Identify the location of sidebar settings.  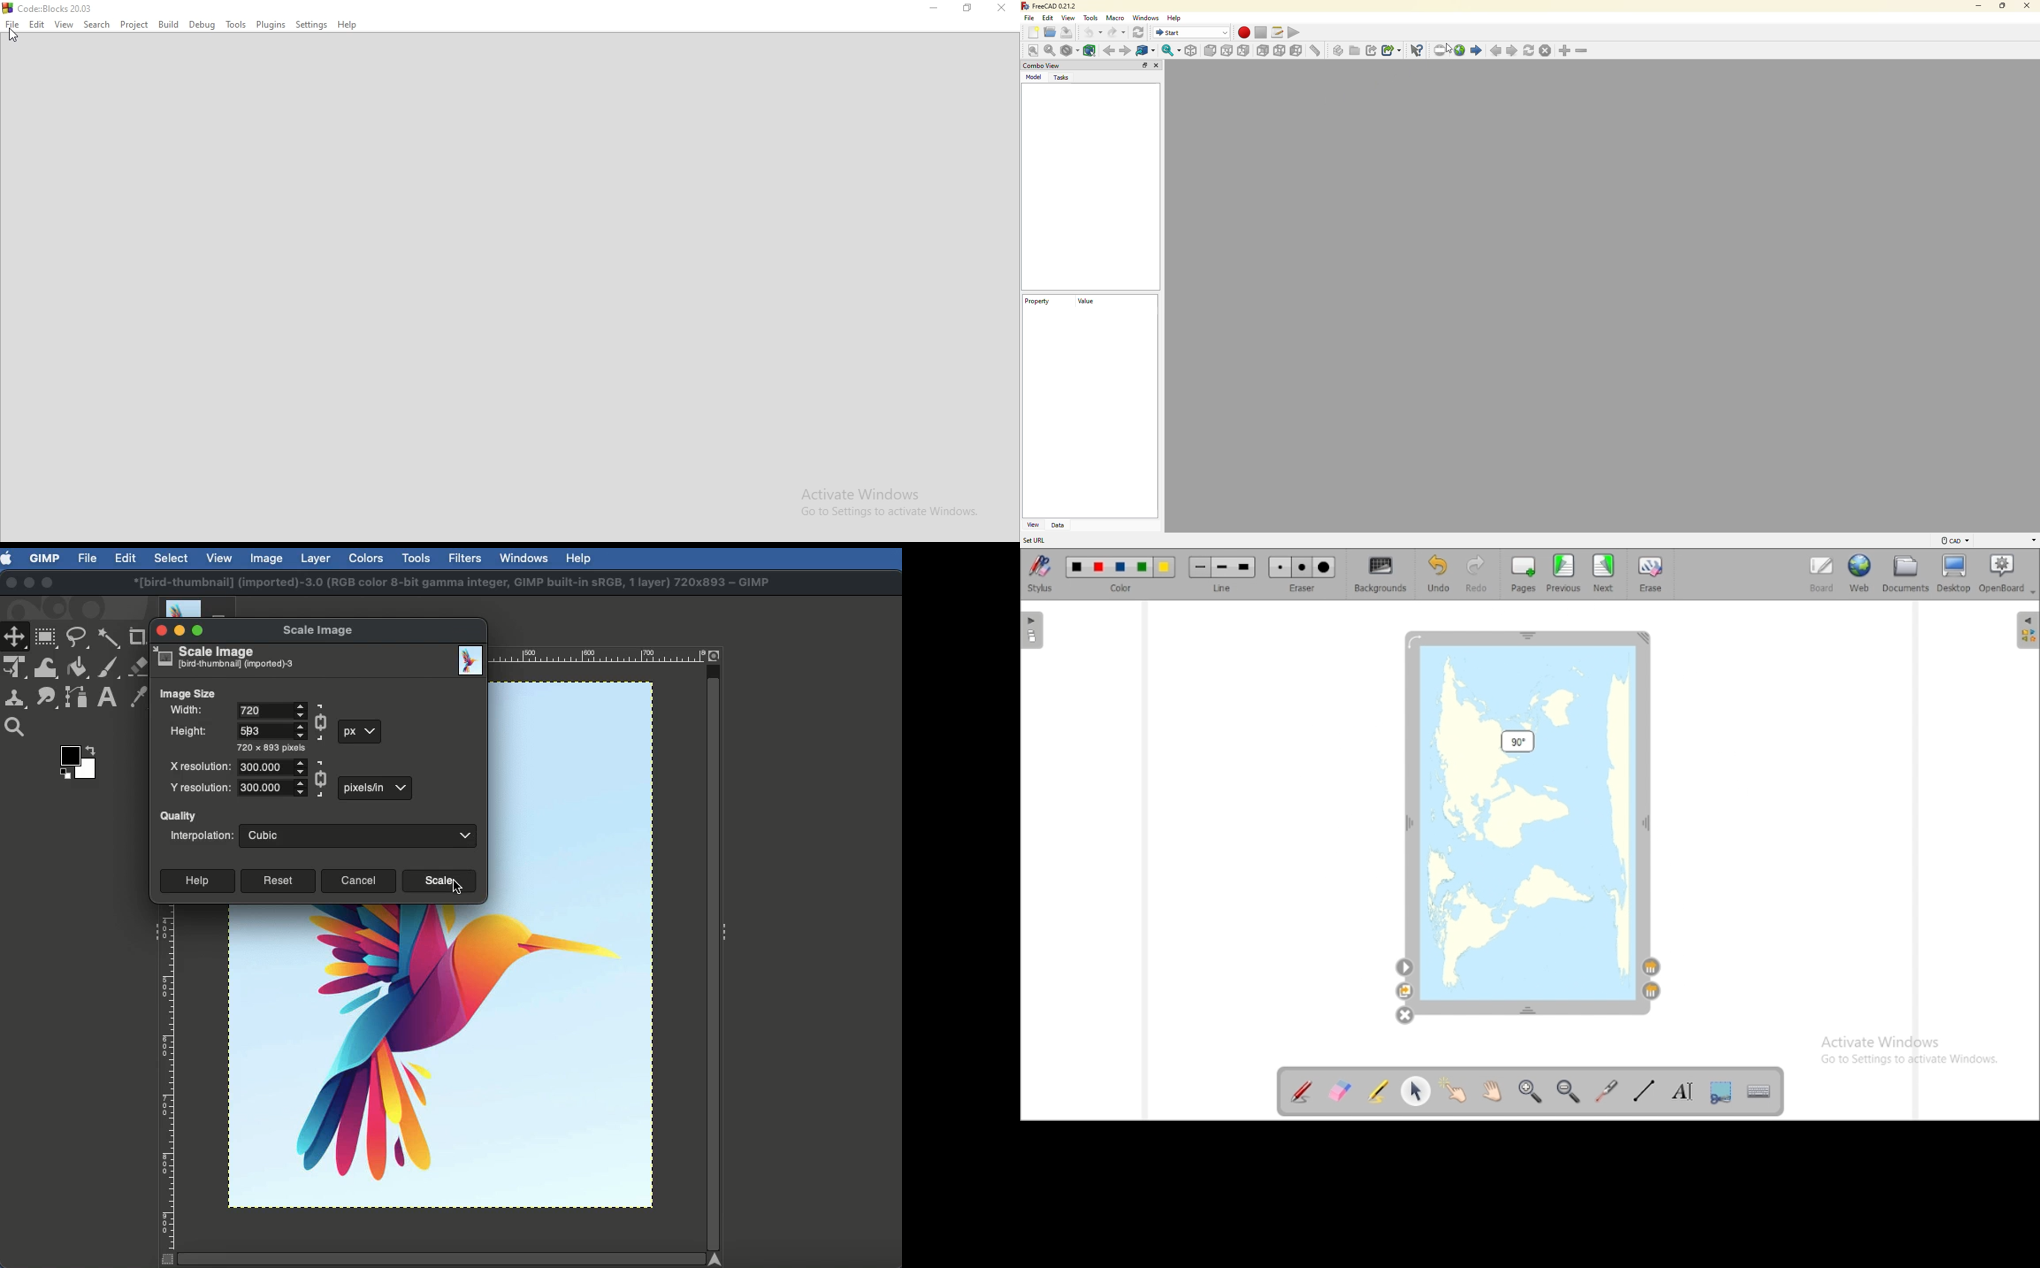
(2026, 630).